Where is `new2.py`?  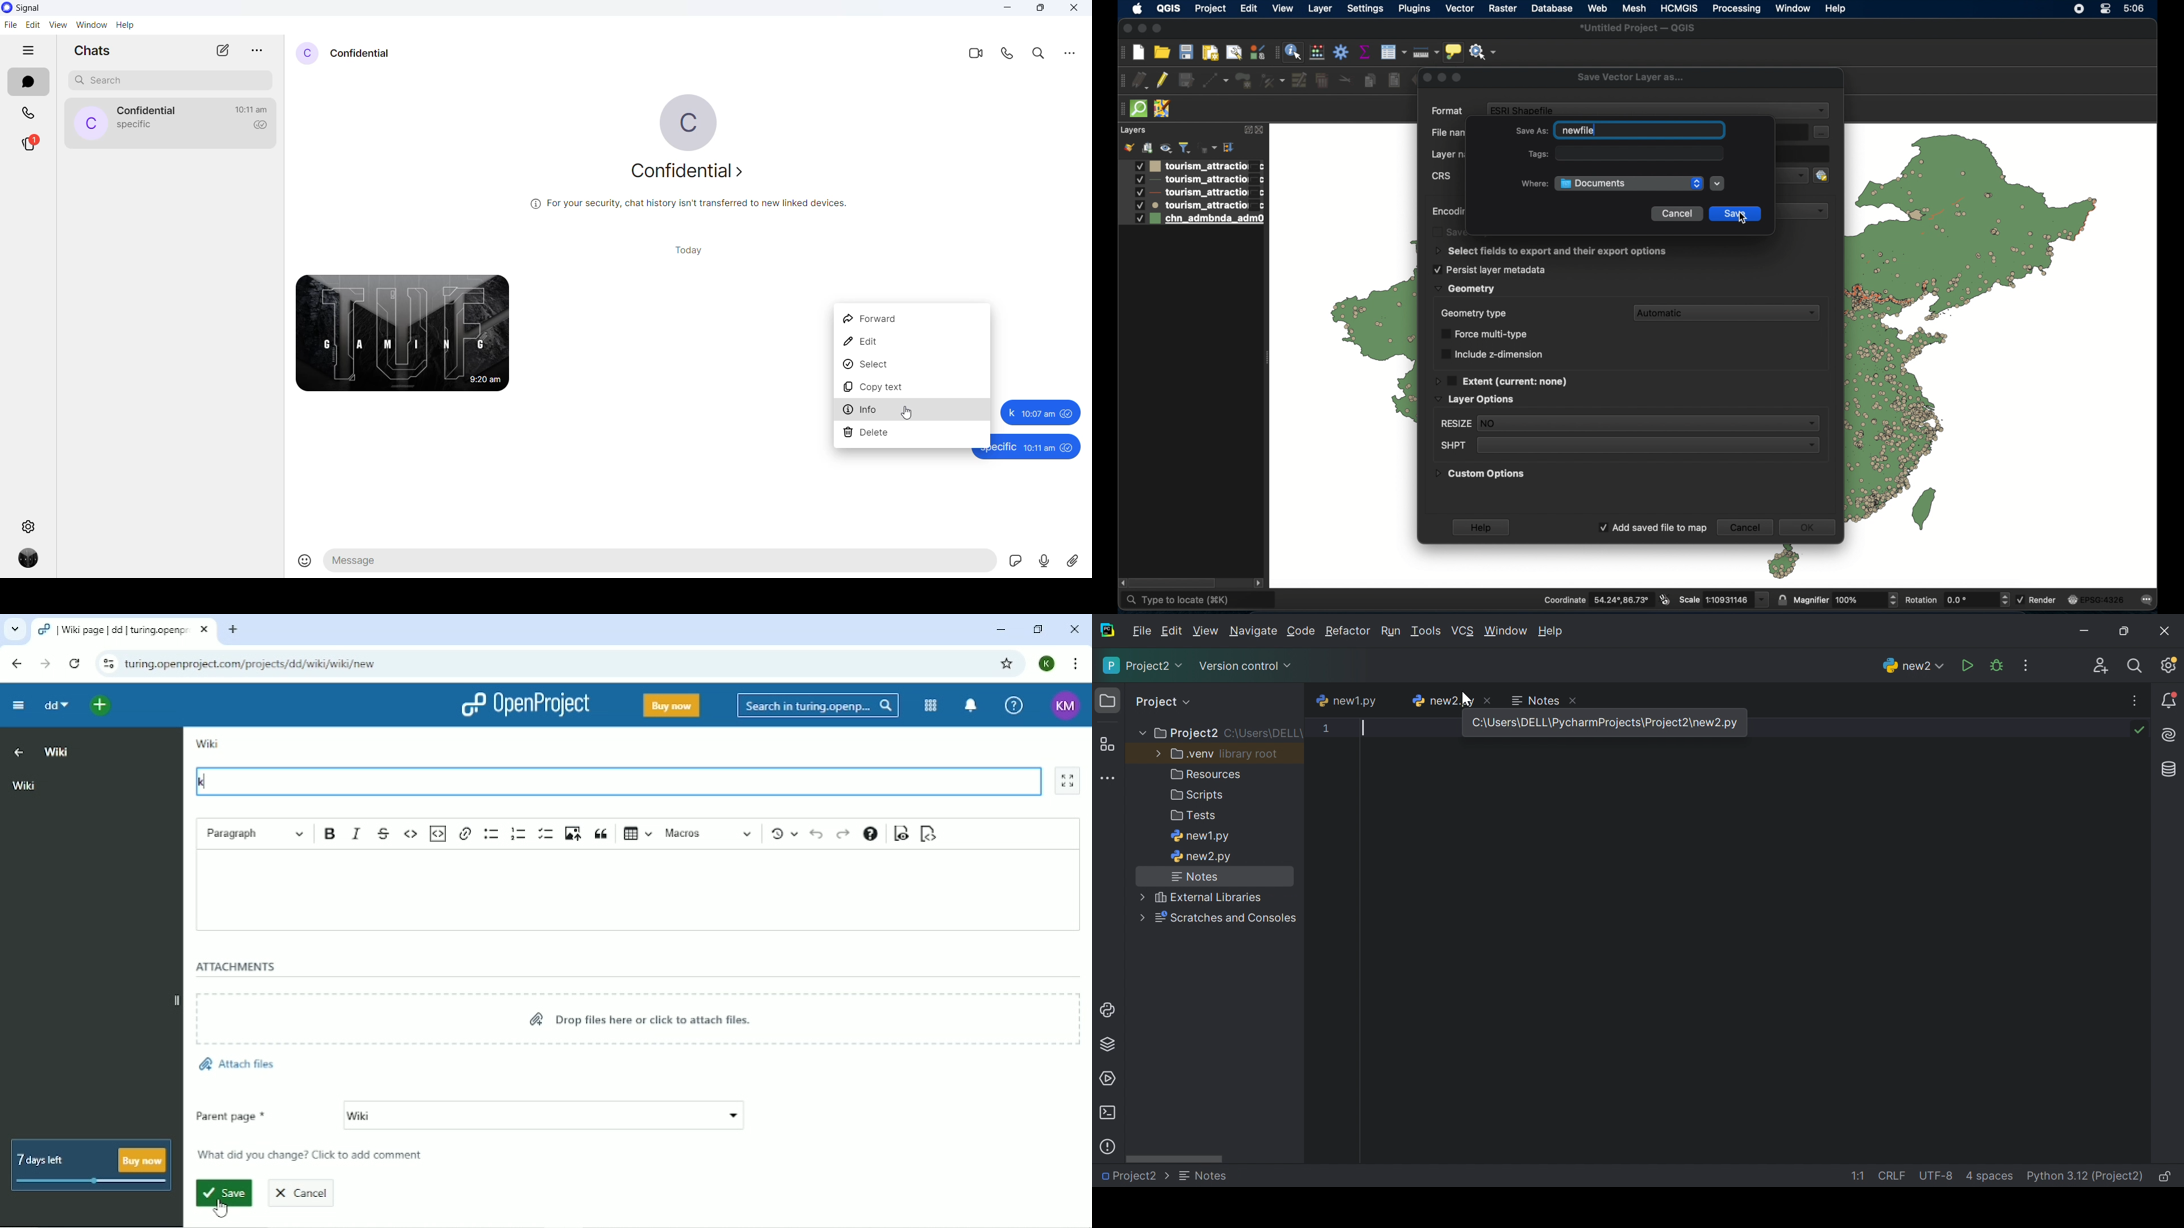
new2.py is located at coordinates (1213, 1178).